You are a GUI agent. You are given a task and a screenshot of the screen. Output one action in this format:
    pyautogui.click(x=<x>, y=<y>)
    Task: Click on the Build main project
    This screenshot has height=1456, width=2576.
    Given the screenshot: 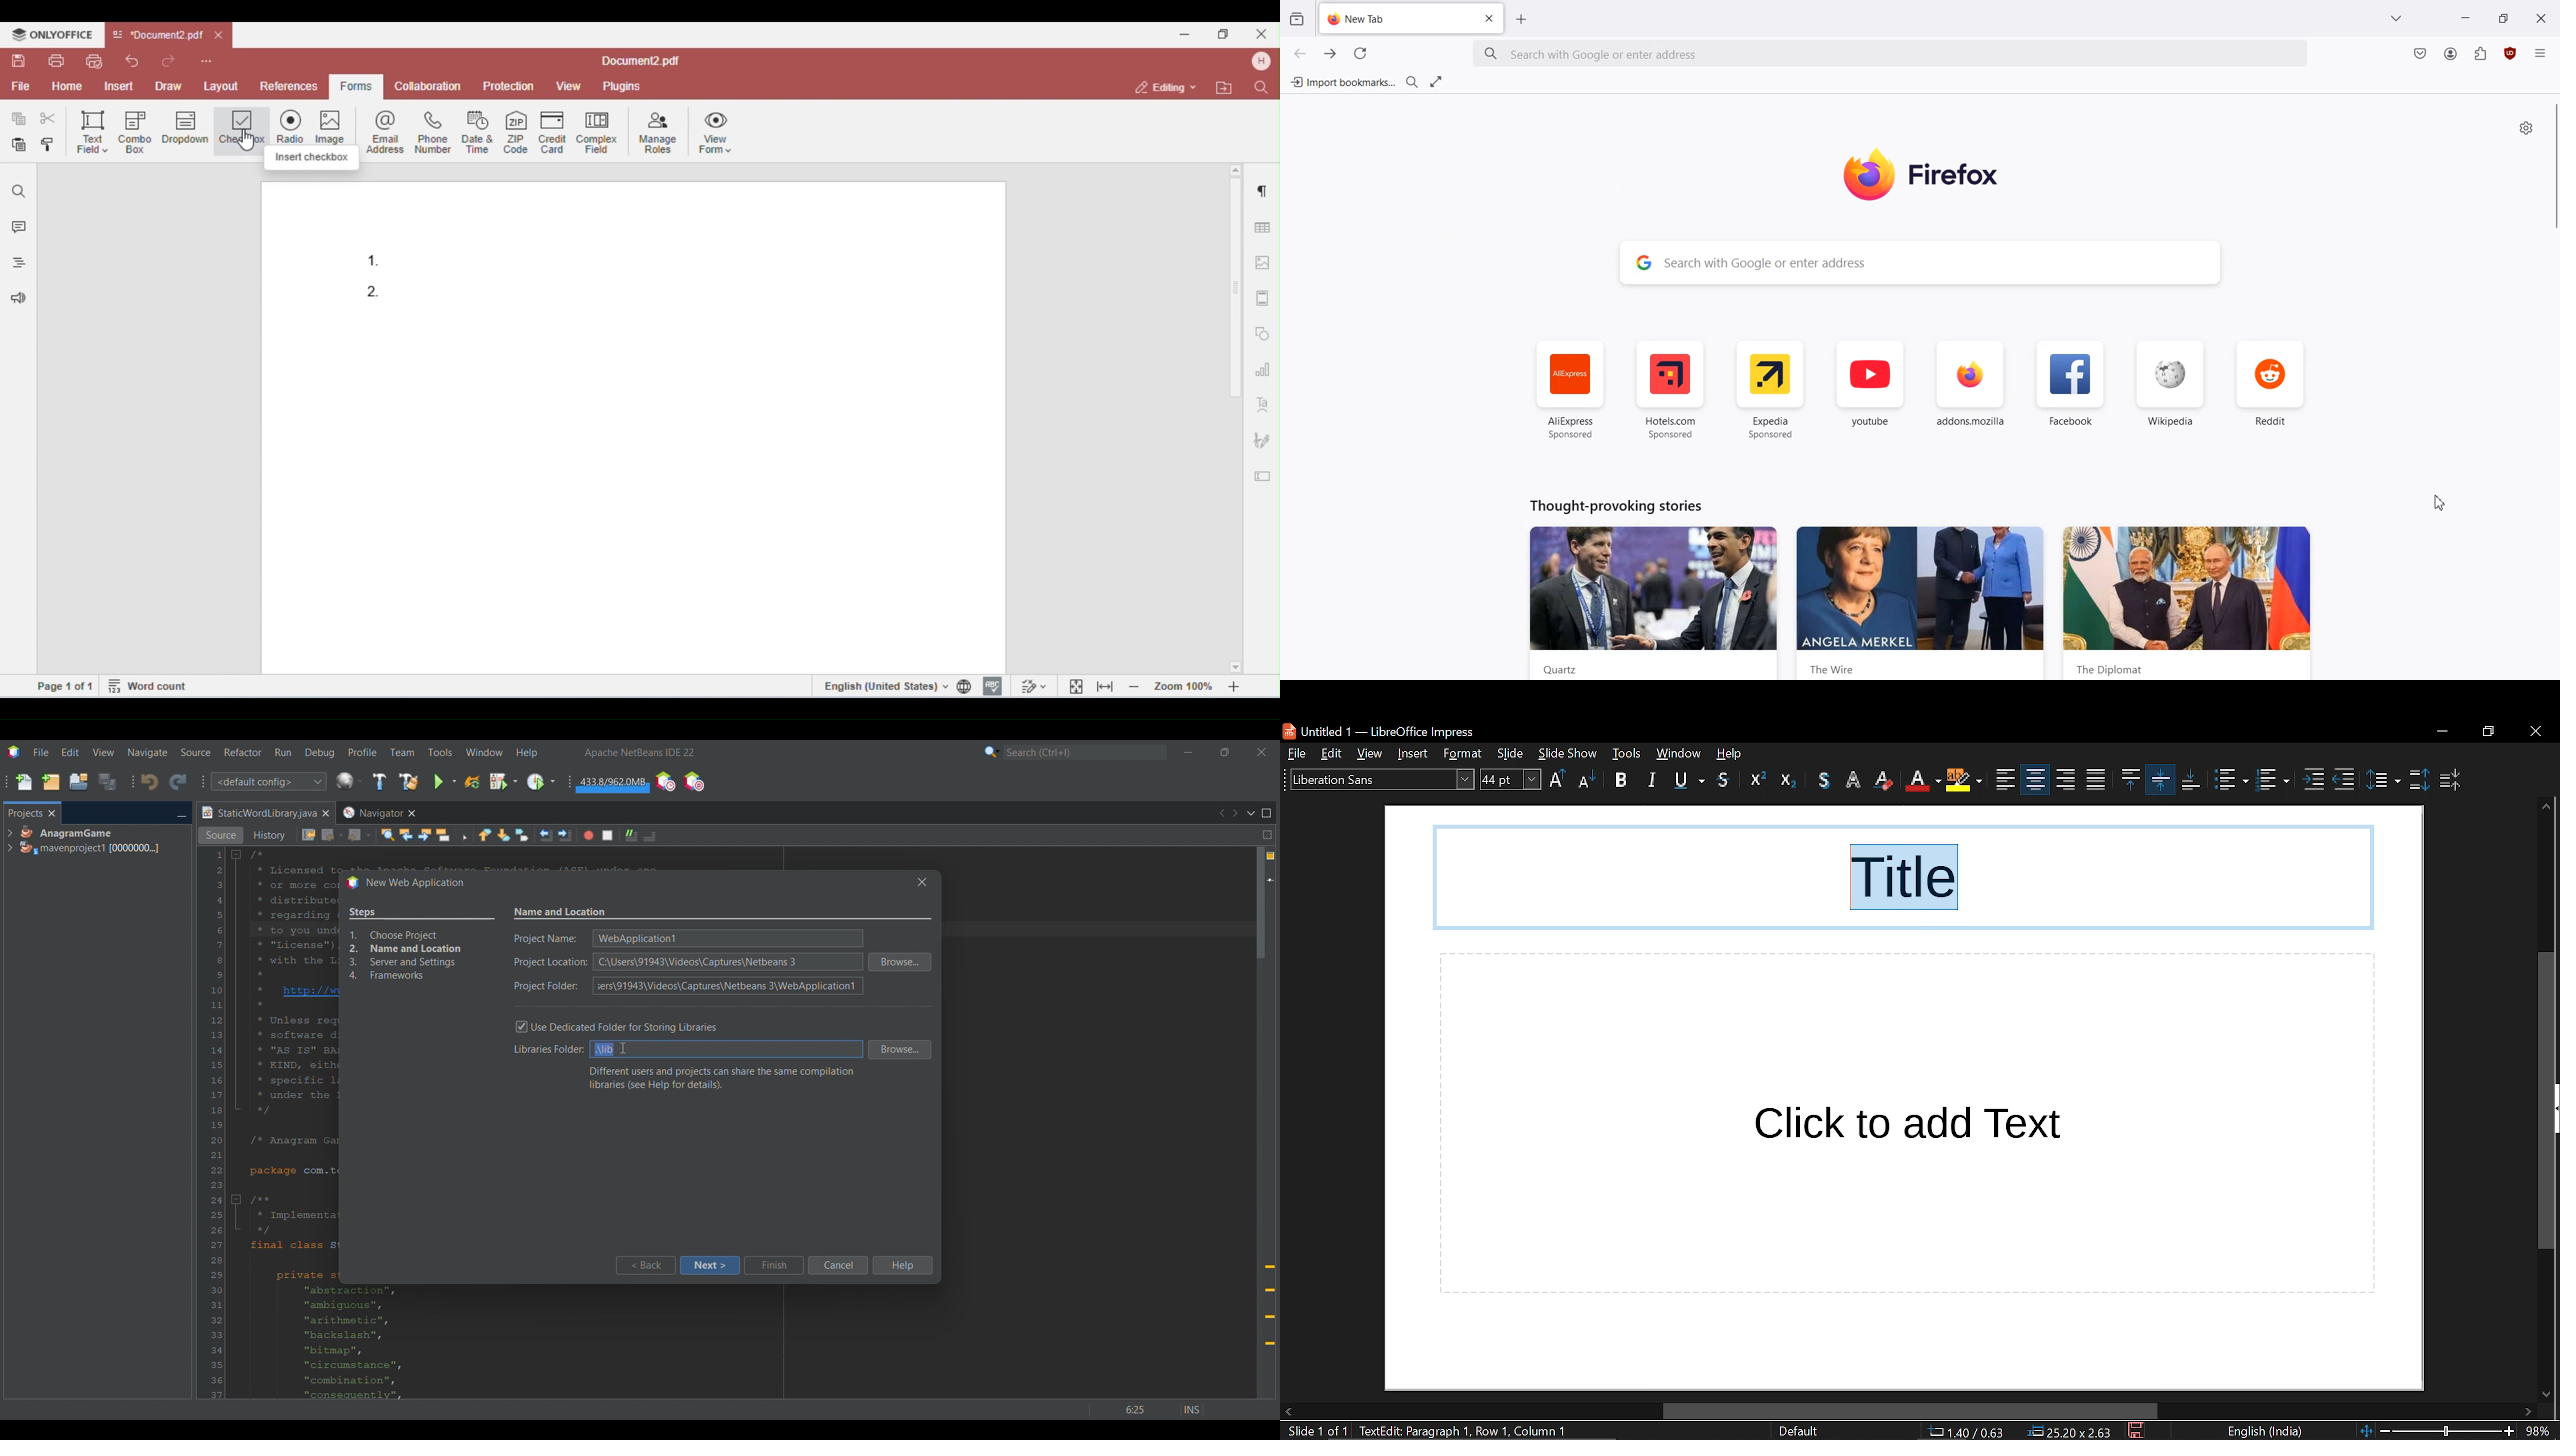 What is the action you would take?
    pyautogui.click(x=379, y=781)
    